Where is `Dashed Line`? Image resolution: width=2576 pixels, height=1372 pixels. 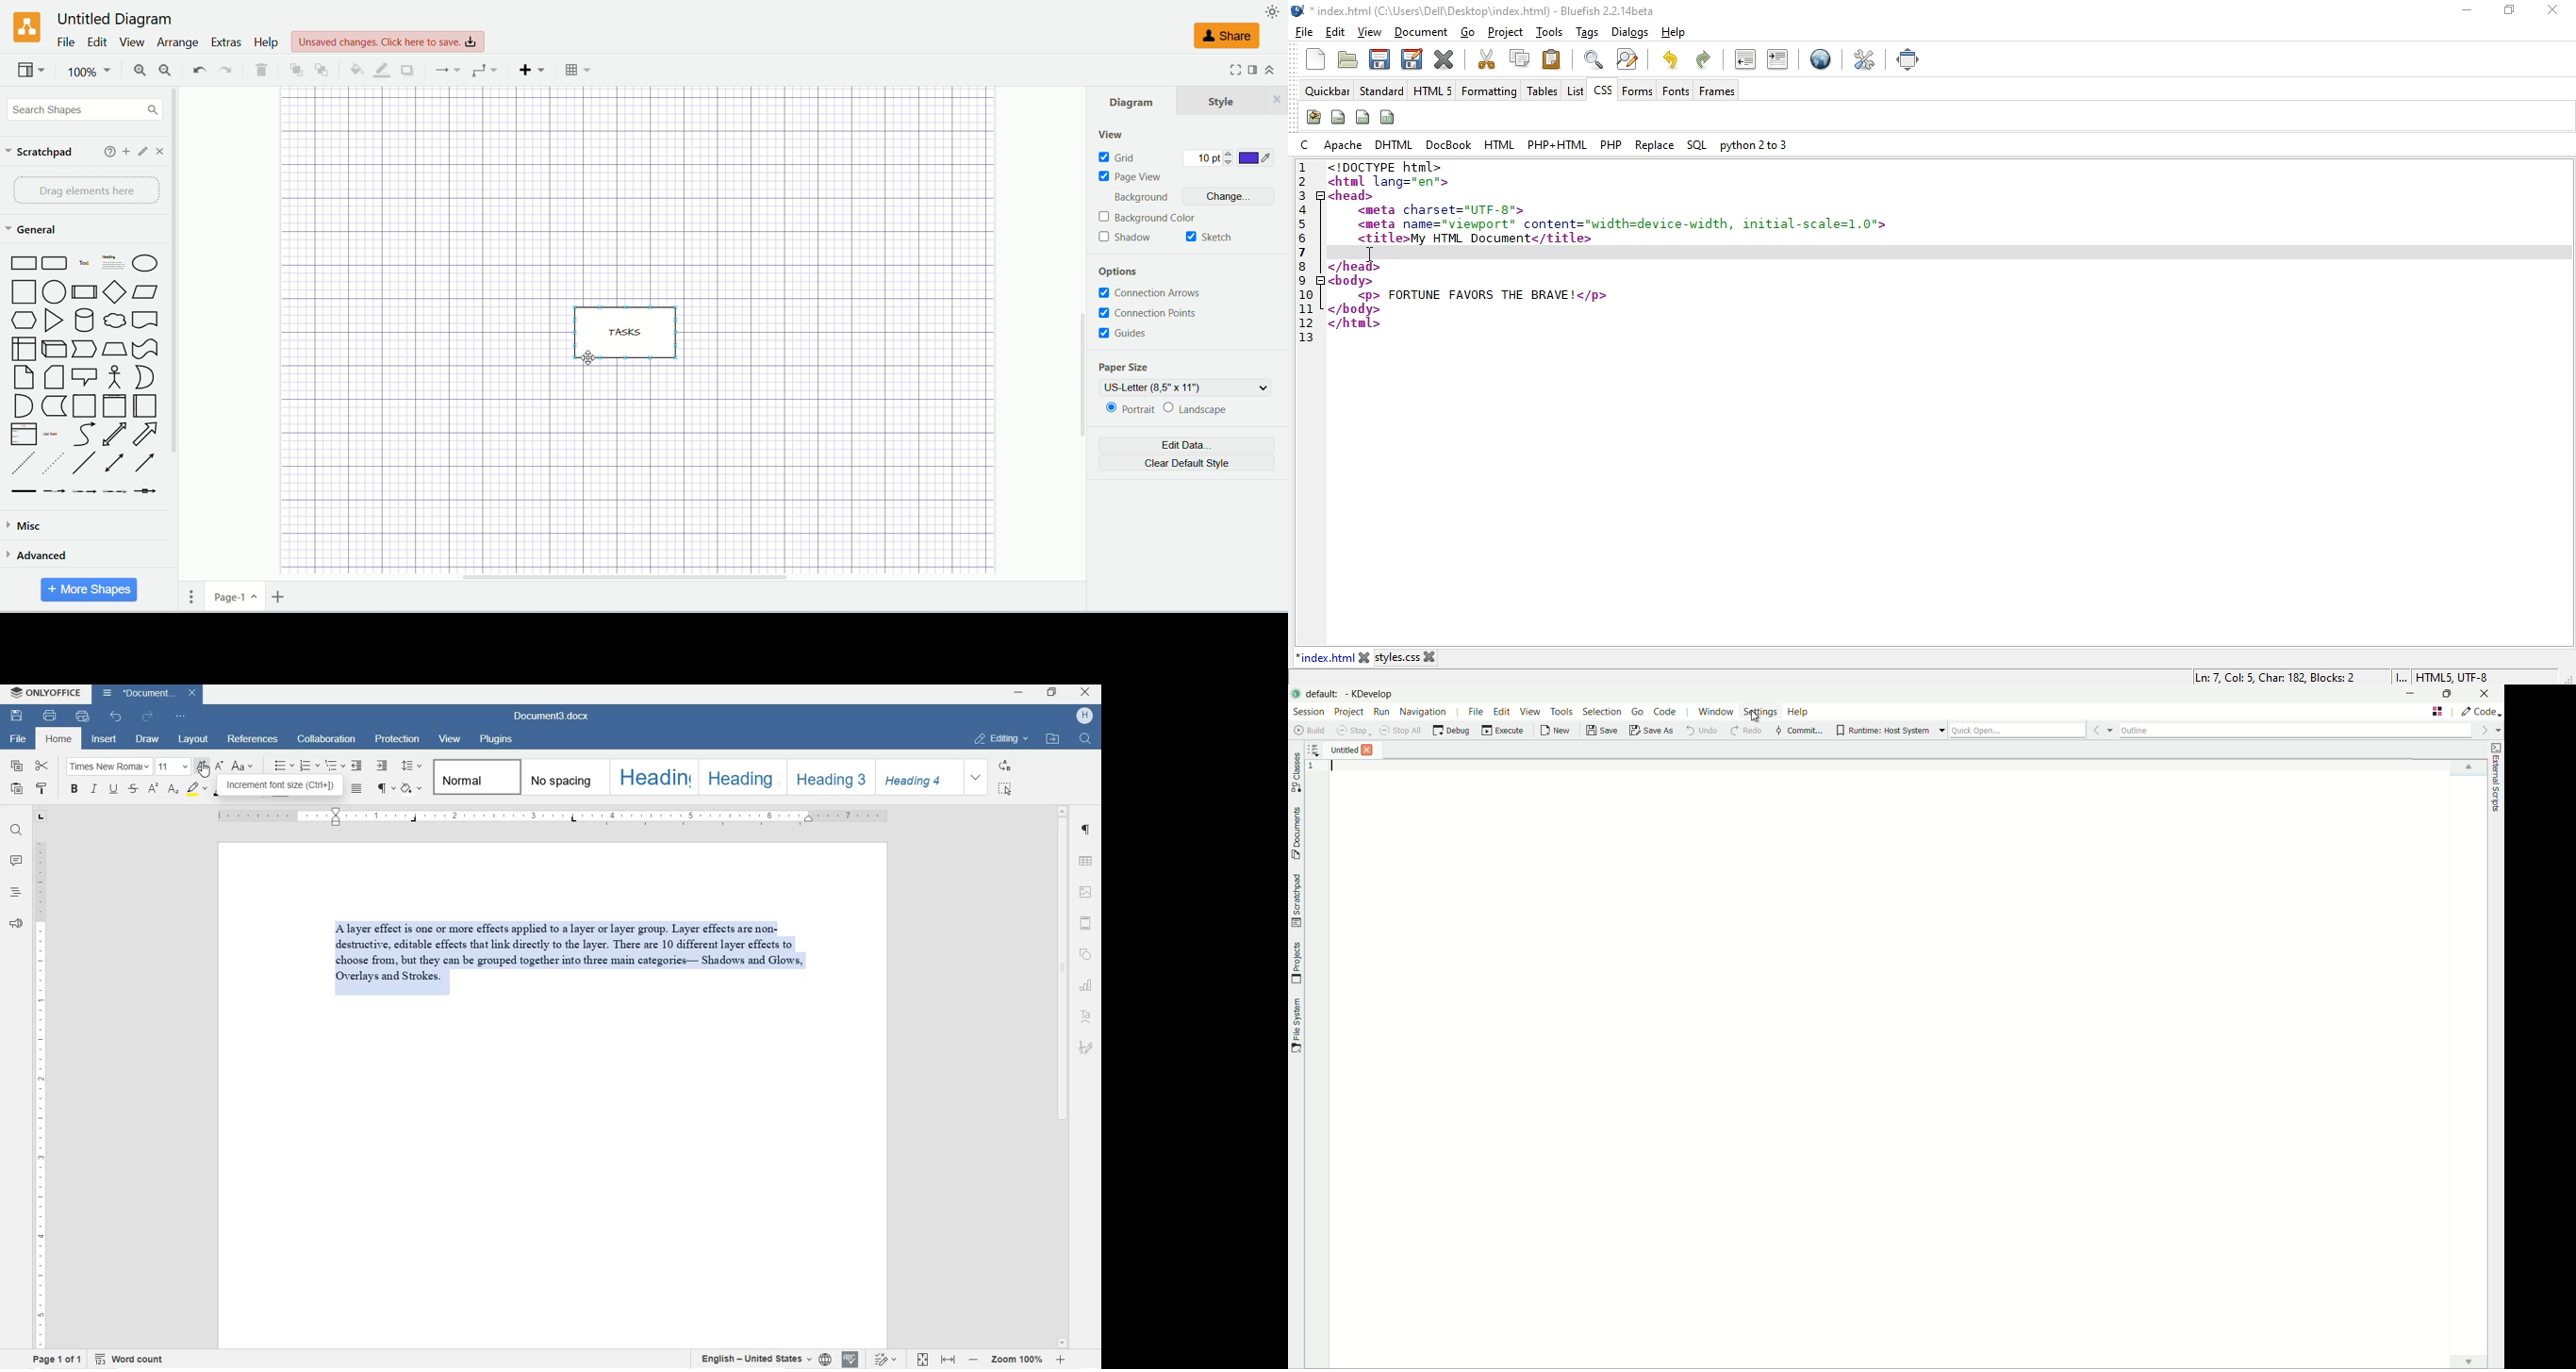 Dashed Line is located at coordinates (21, 464).